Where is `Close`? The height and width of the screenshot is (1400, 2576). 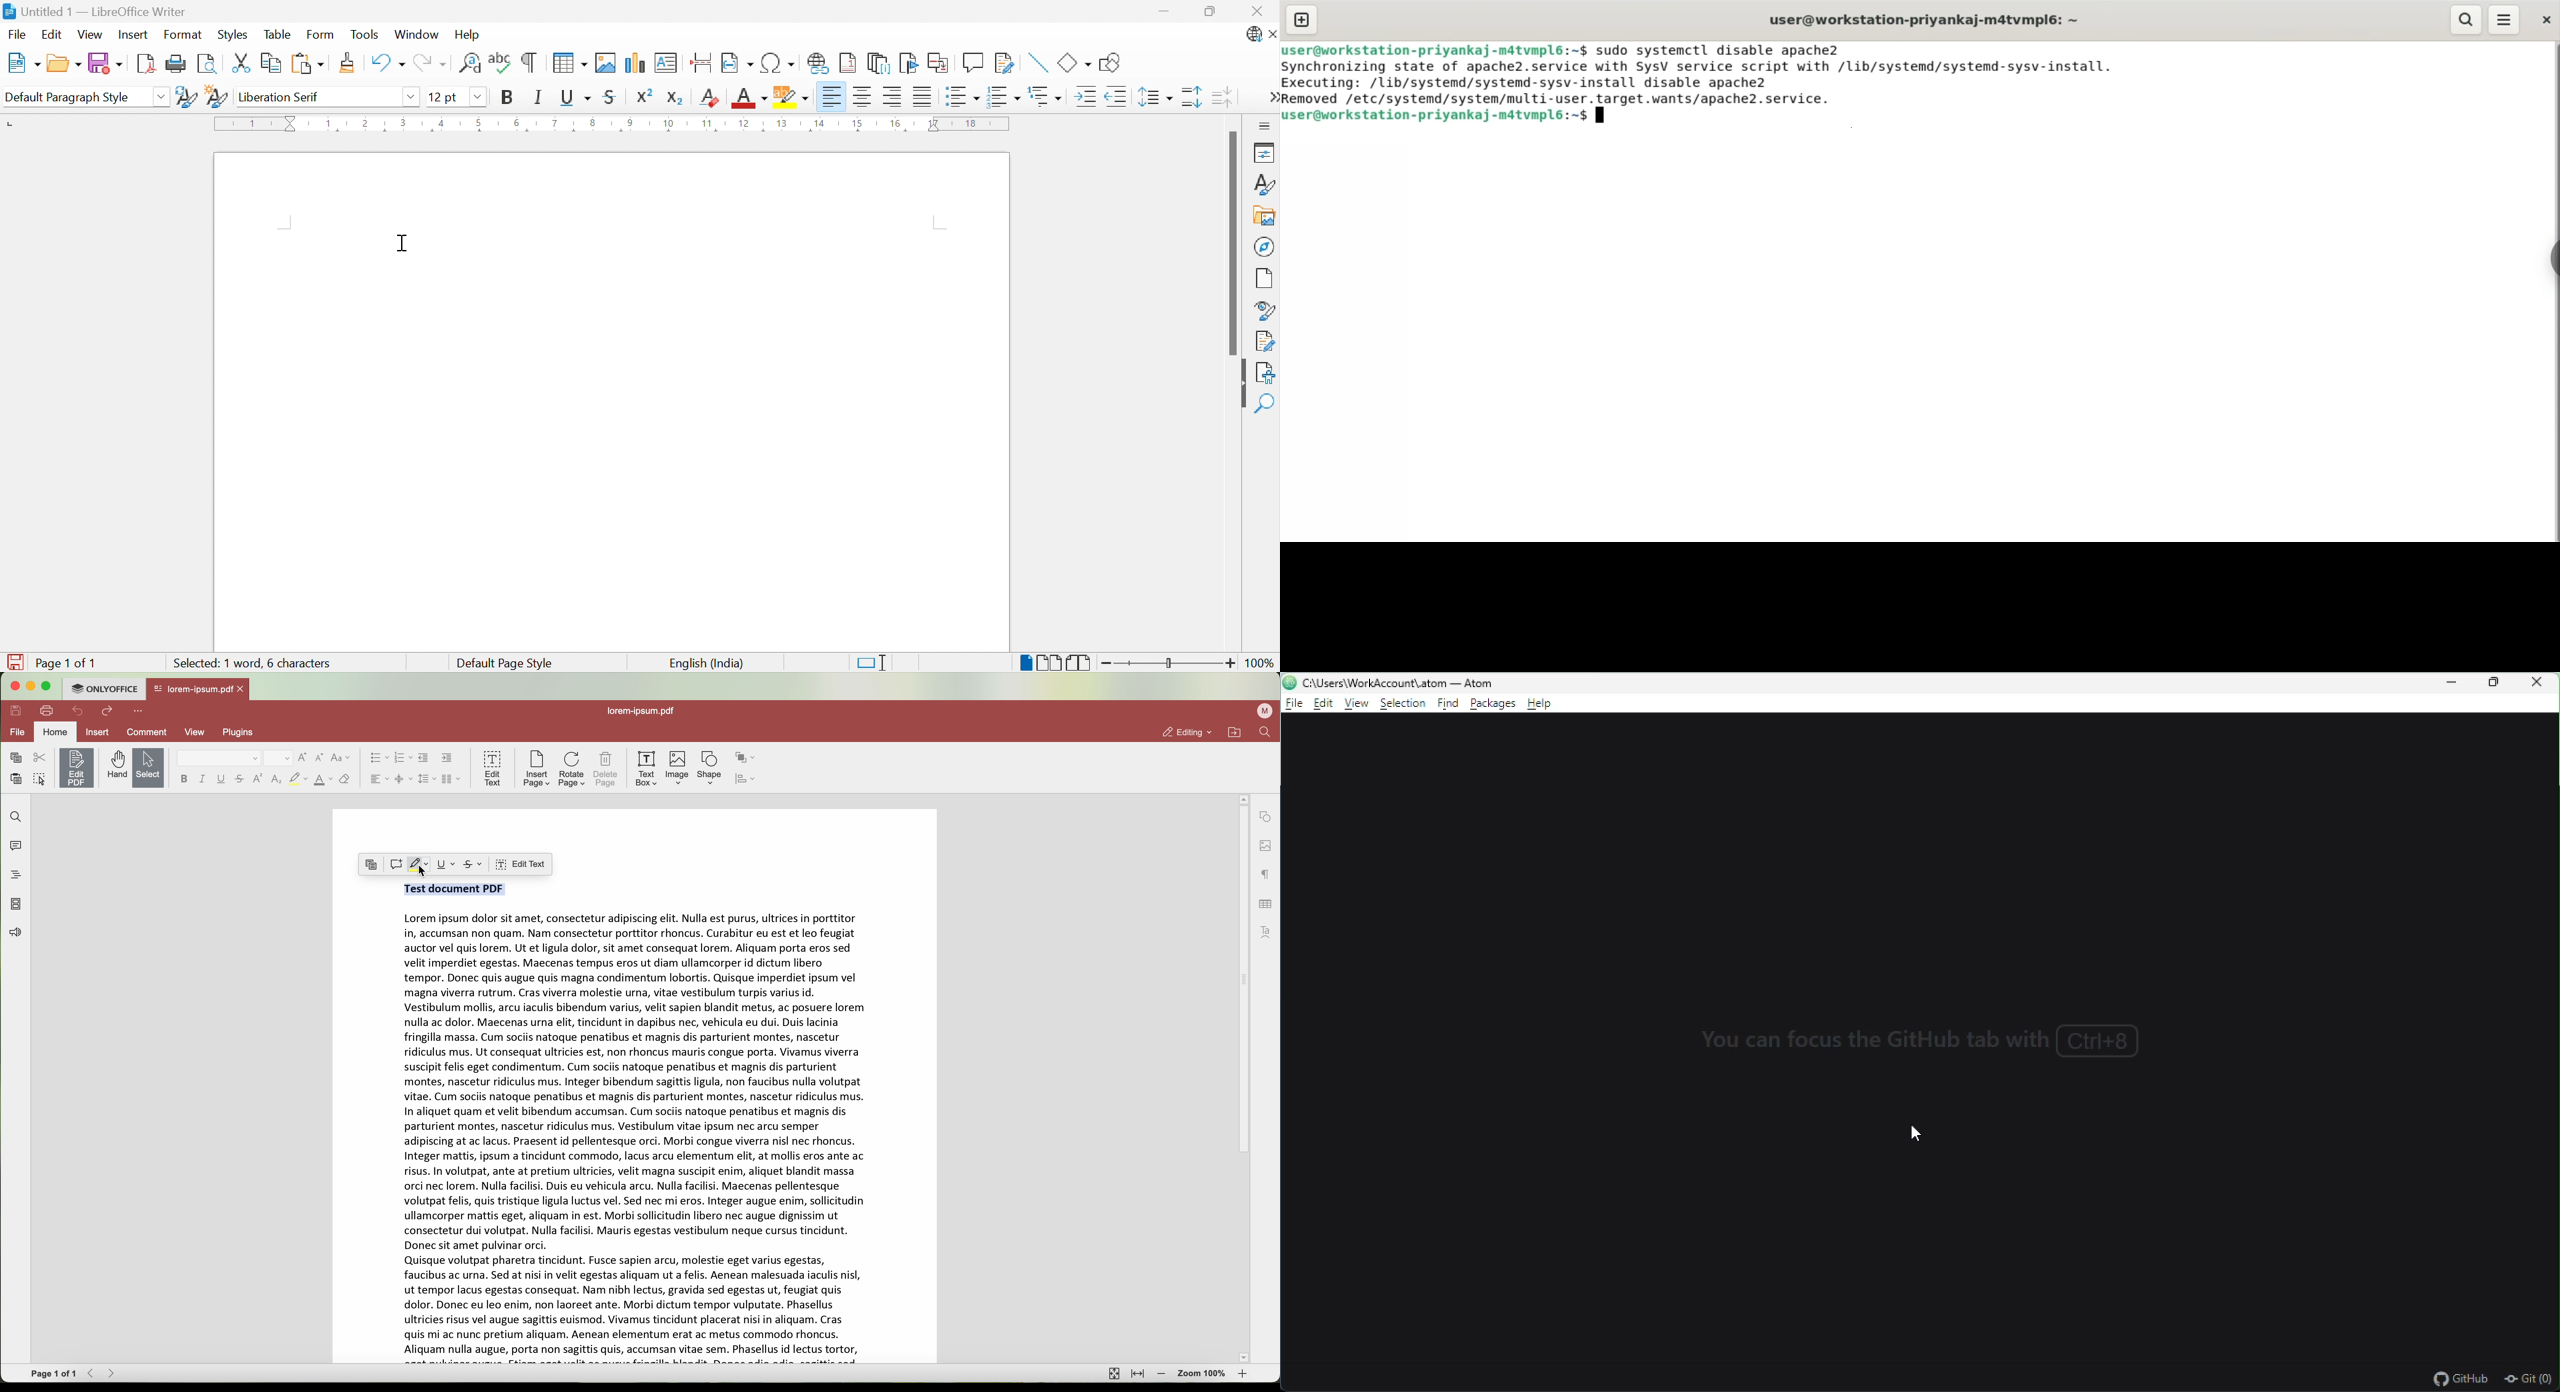
Close is located at coordinates (1272, 35).